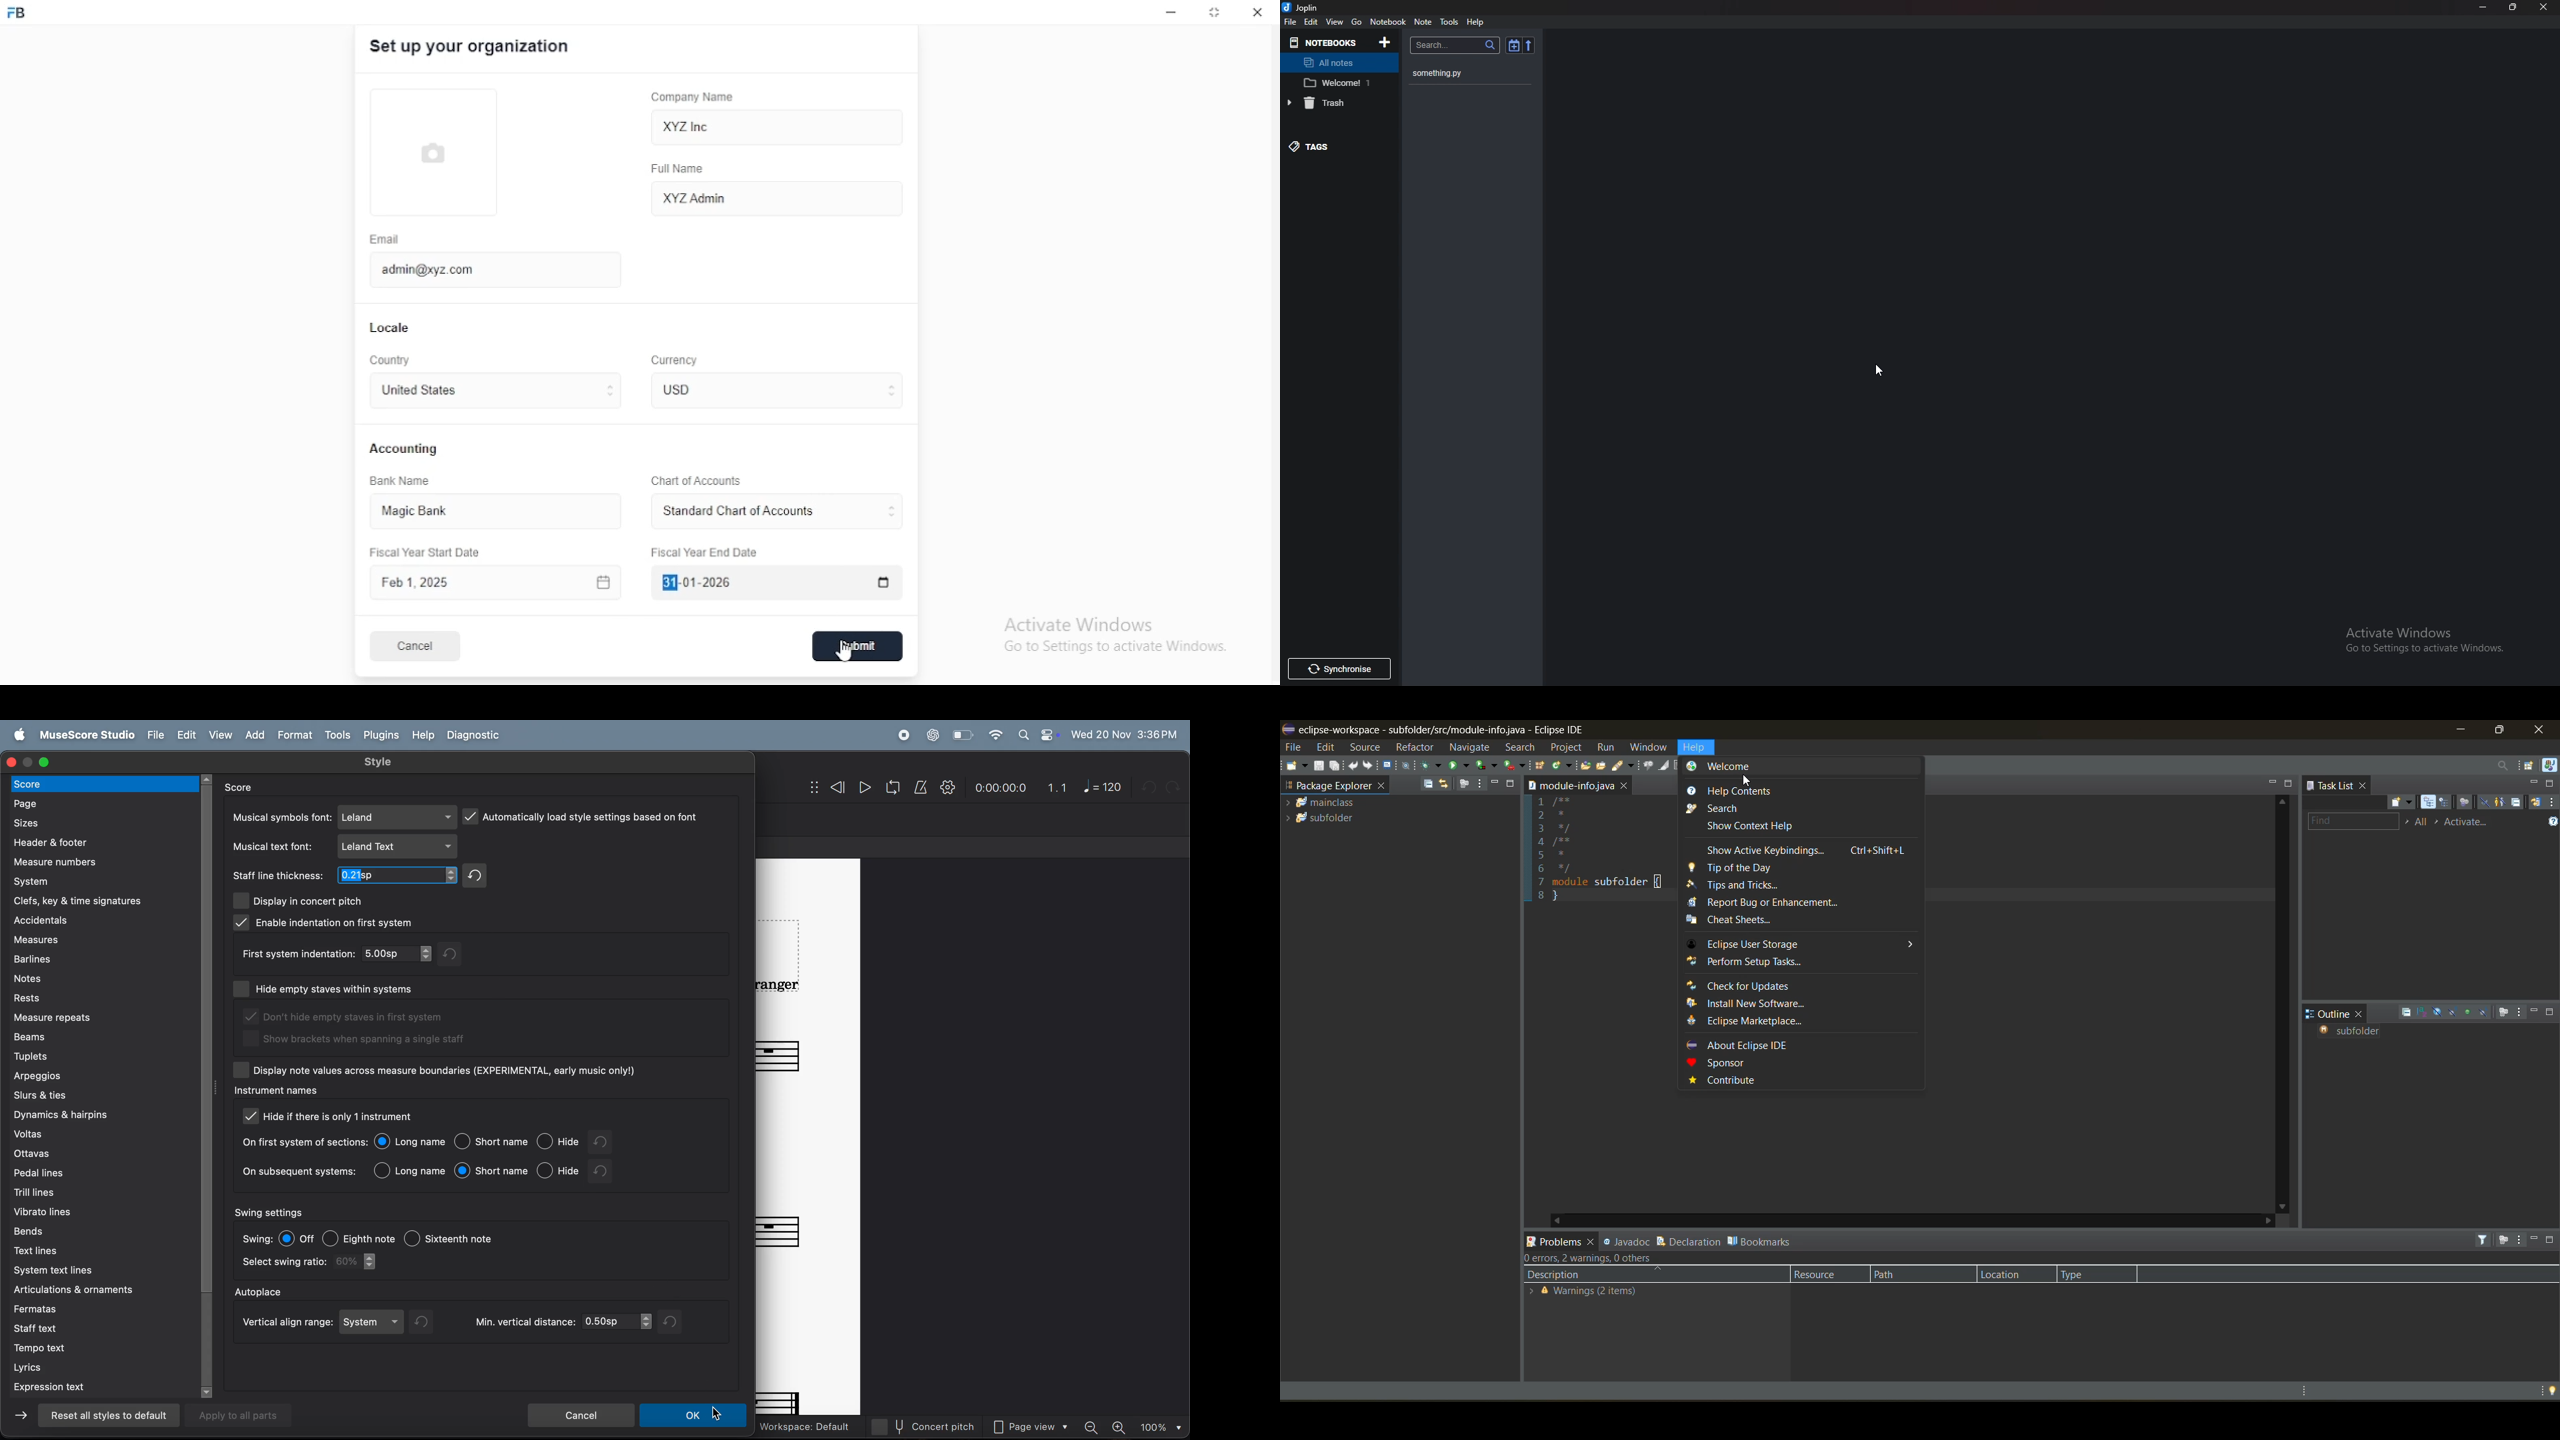 The height and width of the screenshot is (1456, 2576). What do you see at coordinates (2331, 1012) in the screenshot?
I see `outline` at bounding box center [2331, 1012].